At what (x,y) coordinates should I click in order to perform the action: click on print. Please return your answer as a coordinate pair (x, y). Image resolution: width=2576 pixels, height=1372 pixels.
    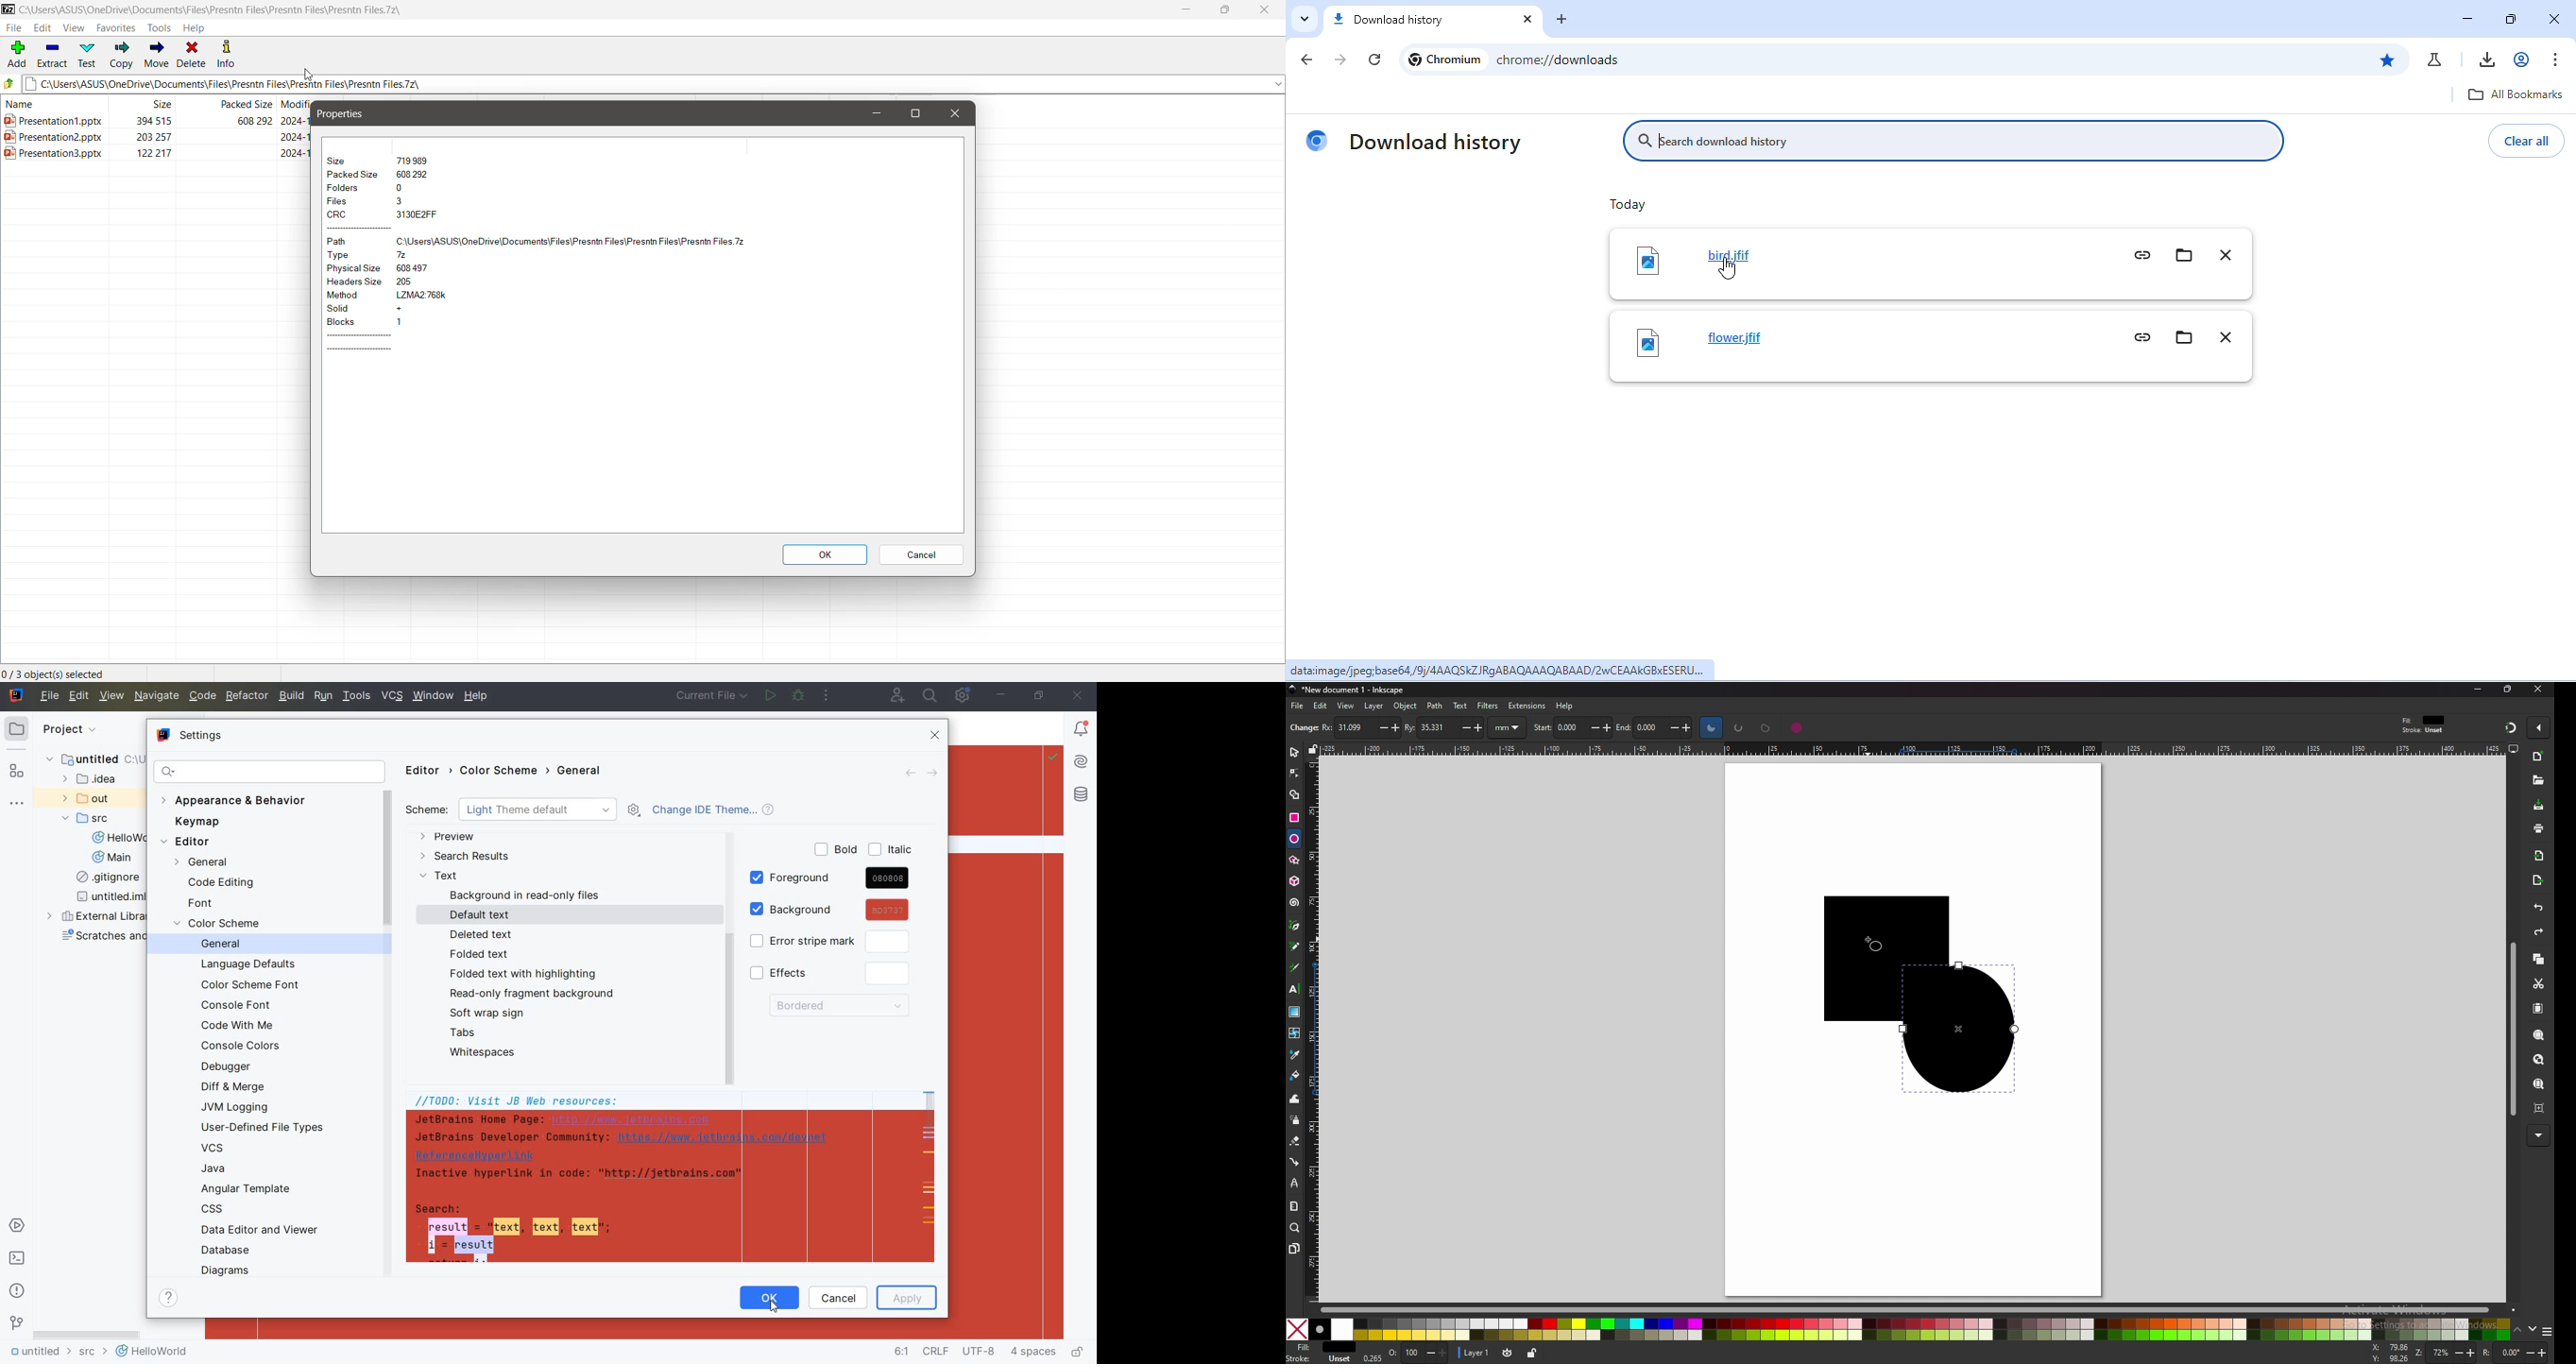
    Looking at the image, I should click on (2538, 828).